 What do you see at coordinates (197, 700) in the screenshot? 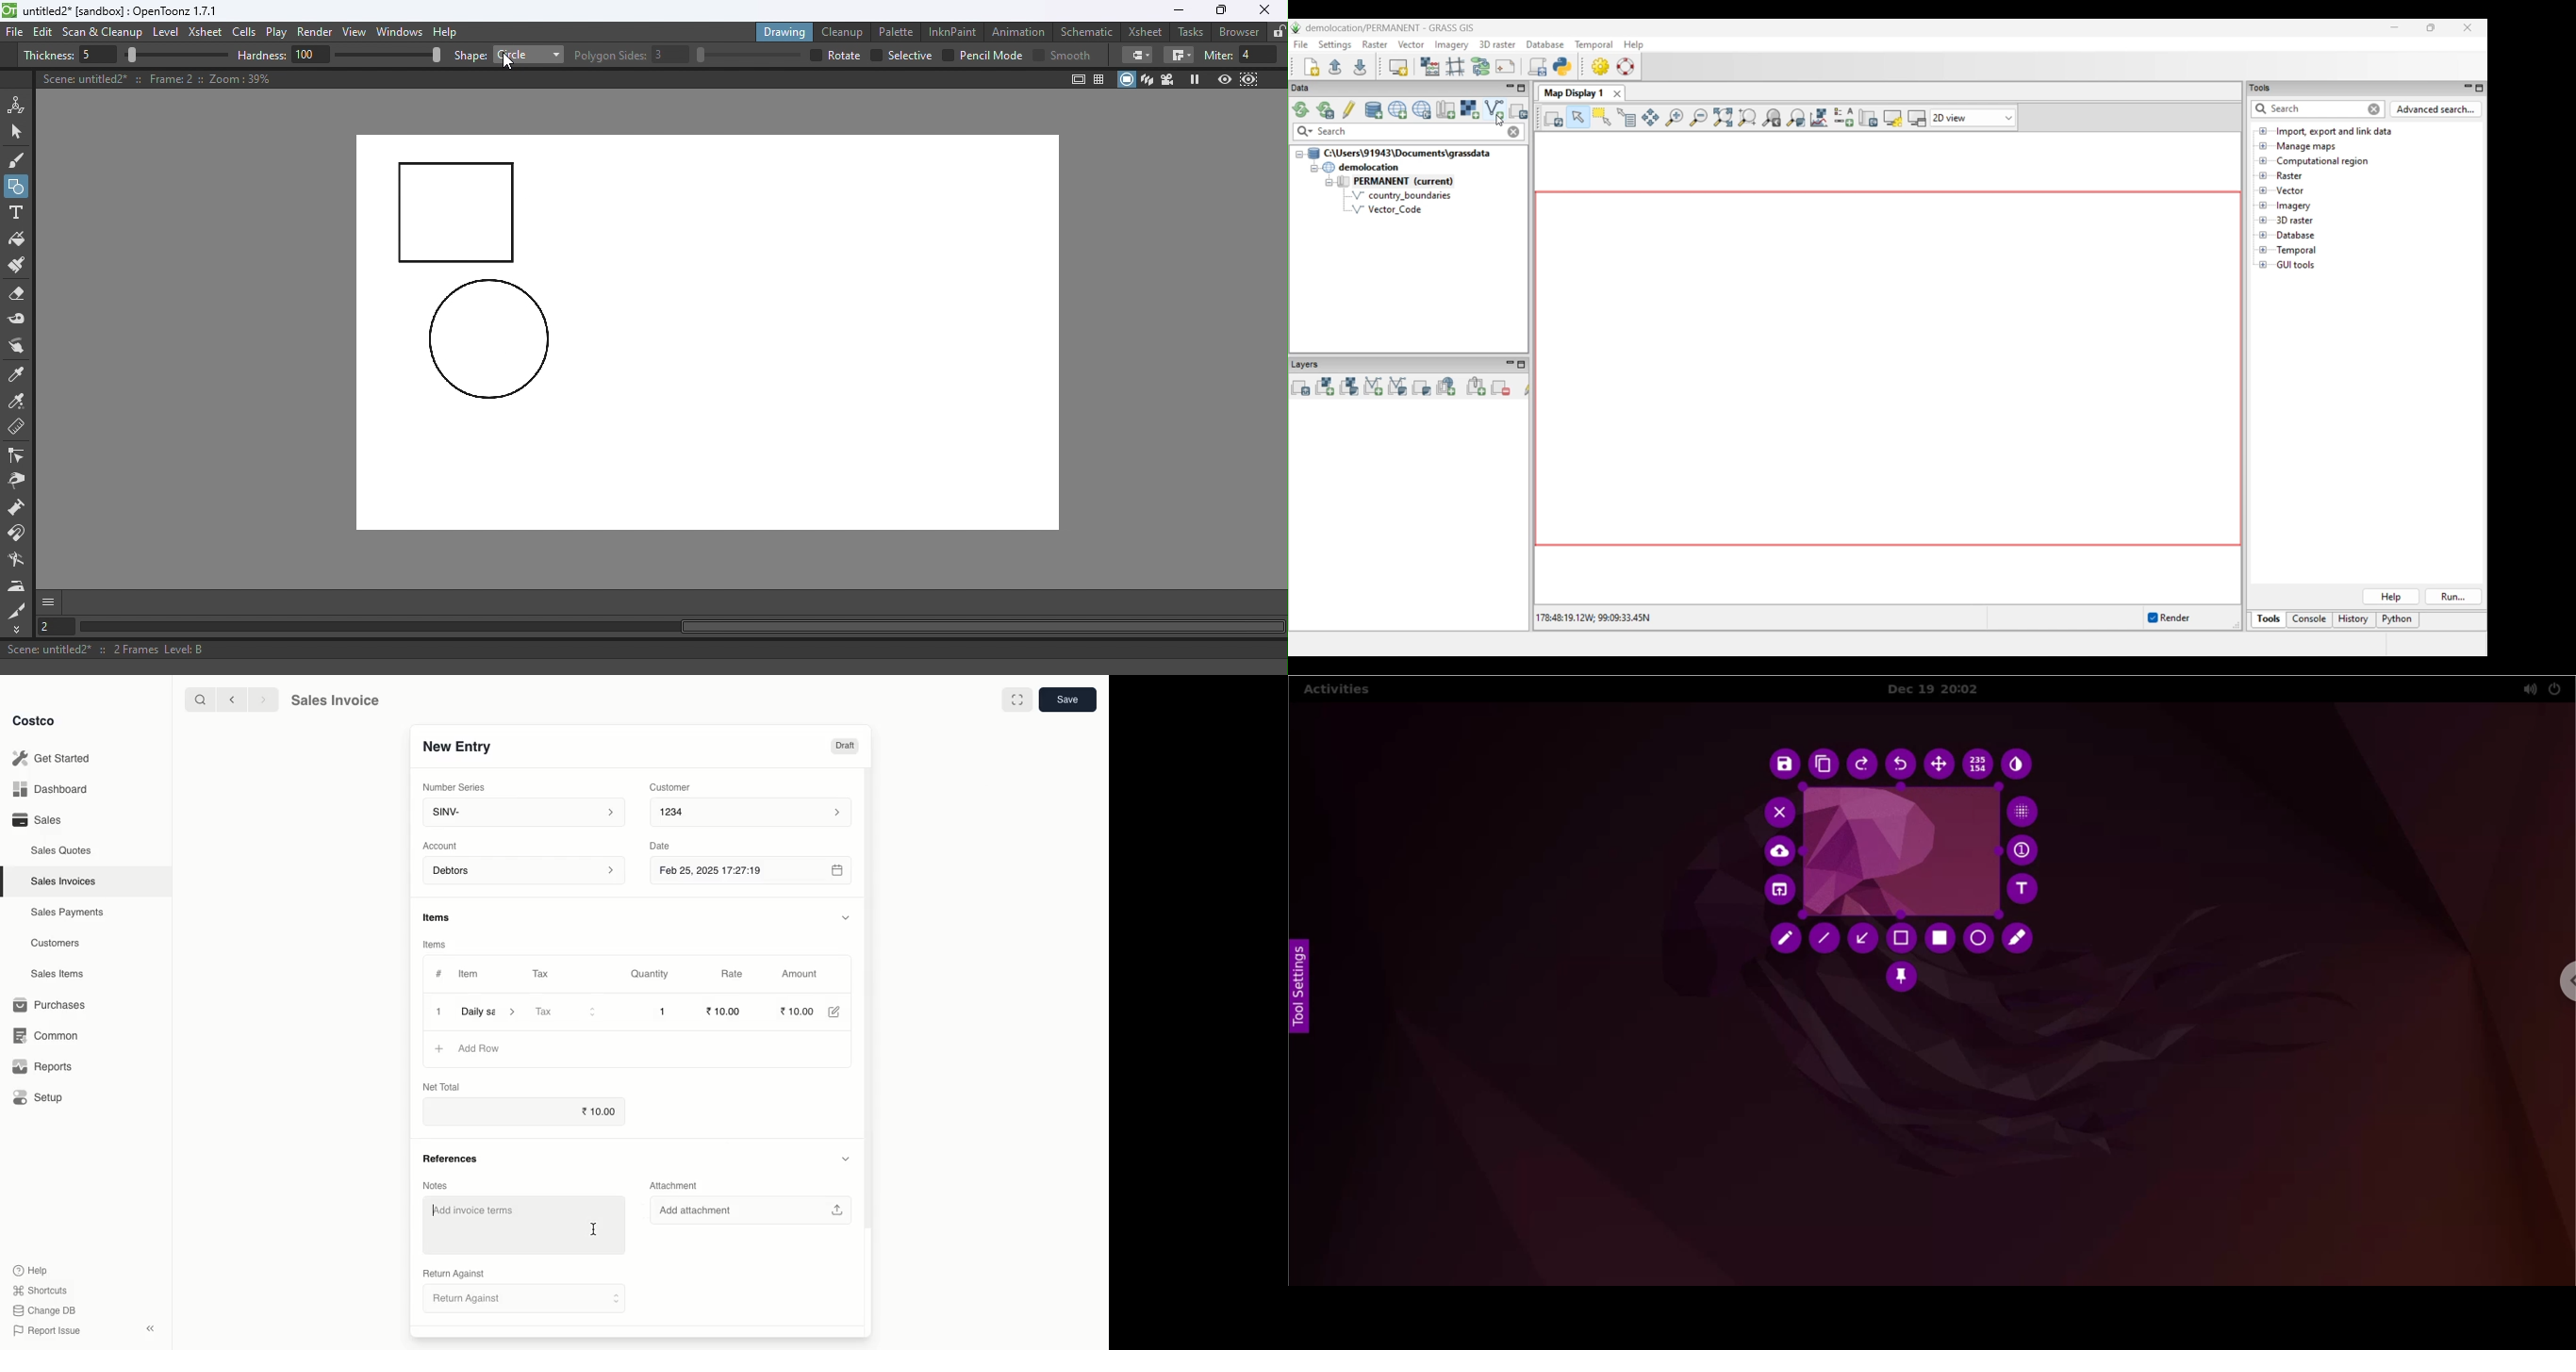
I see `Search` at bounding box center [197, 700].